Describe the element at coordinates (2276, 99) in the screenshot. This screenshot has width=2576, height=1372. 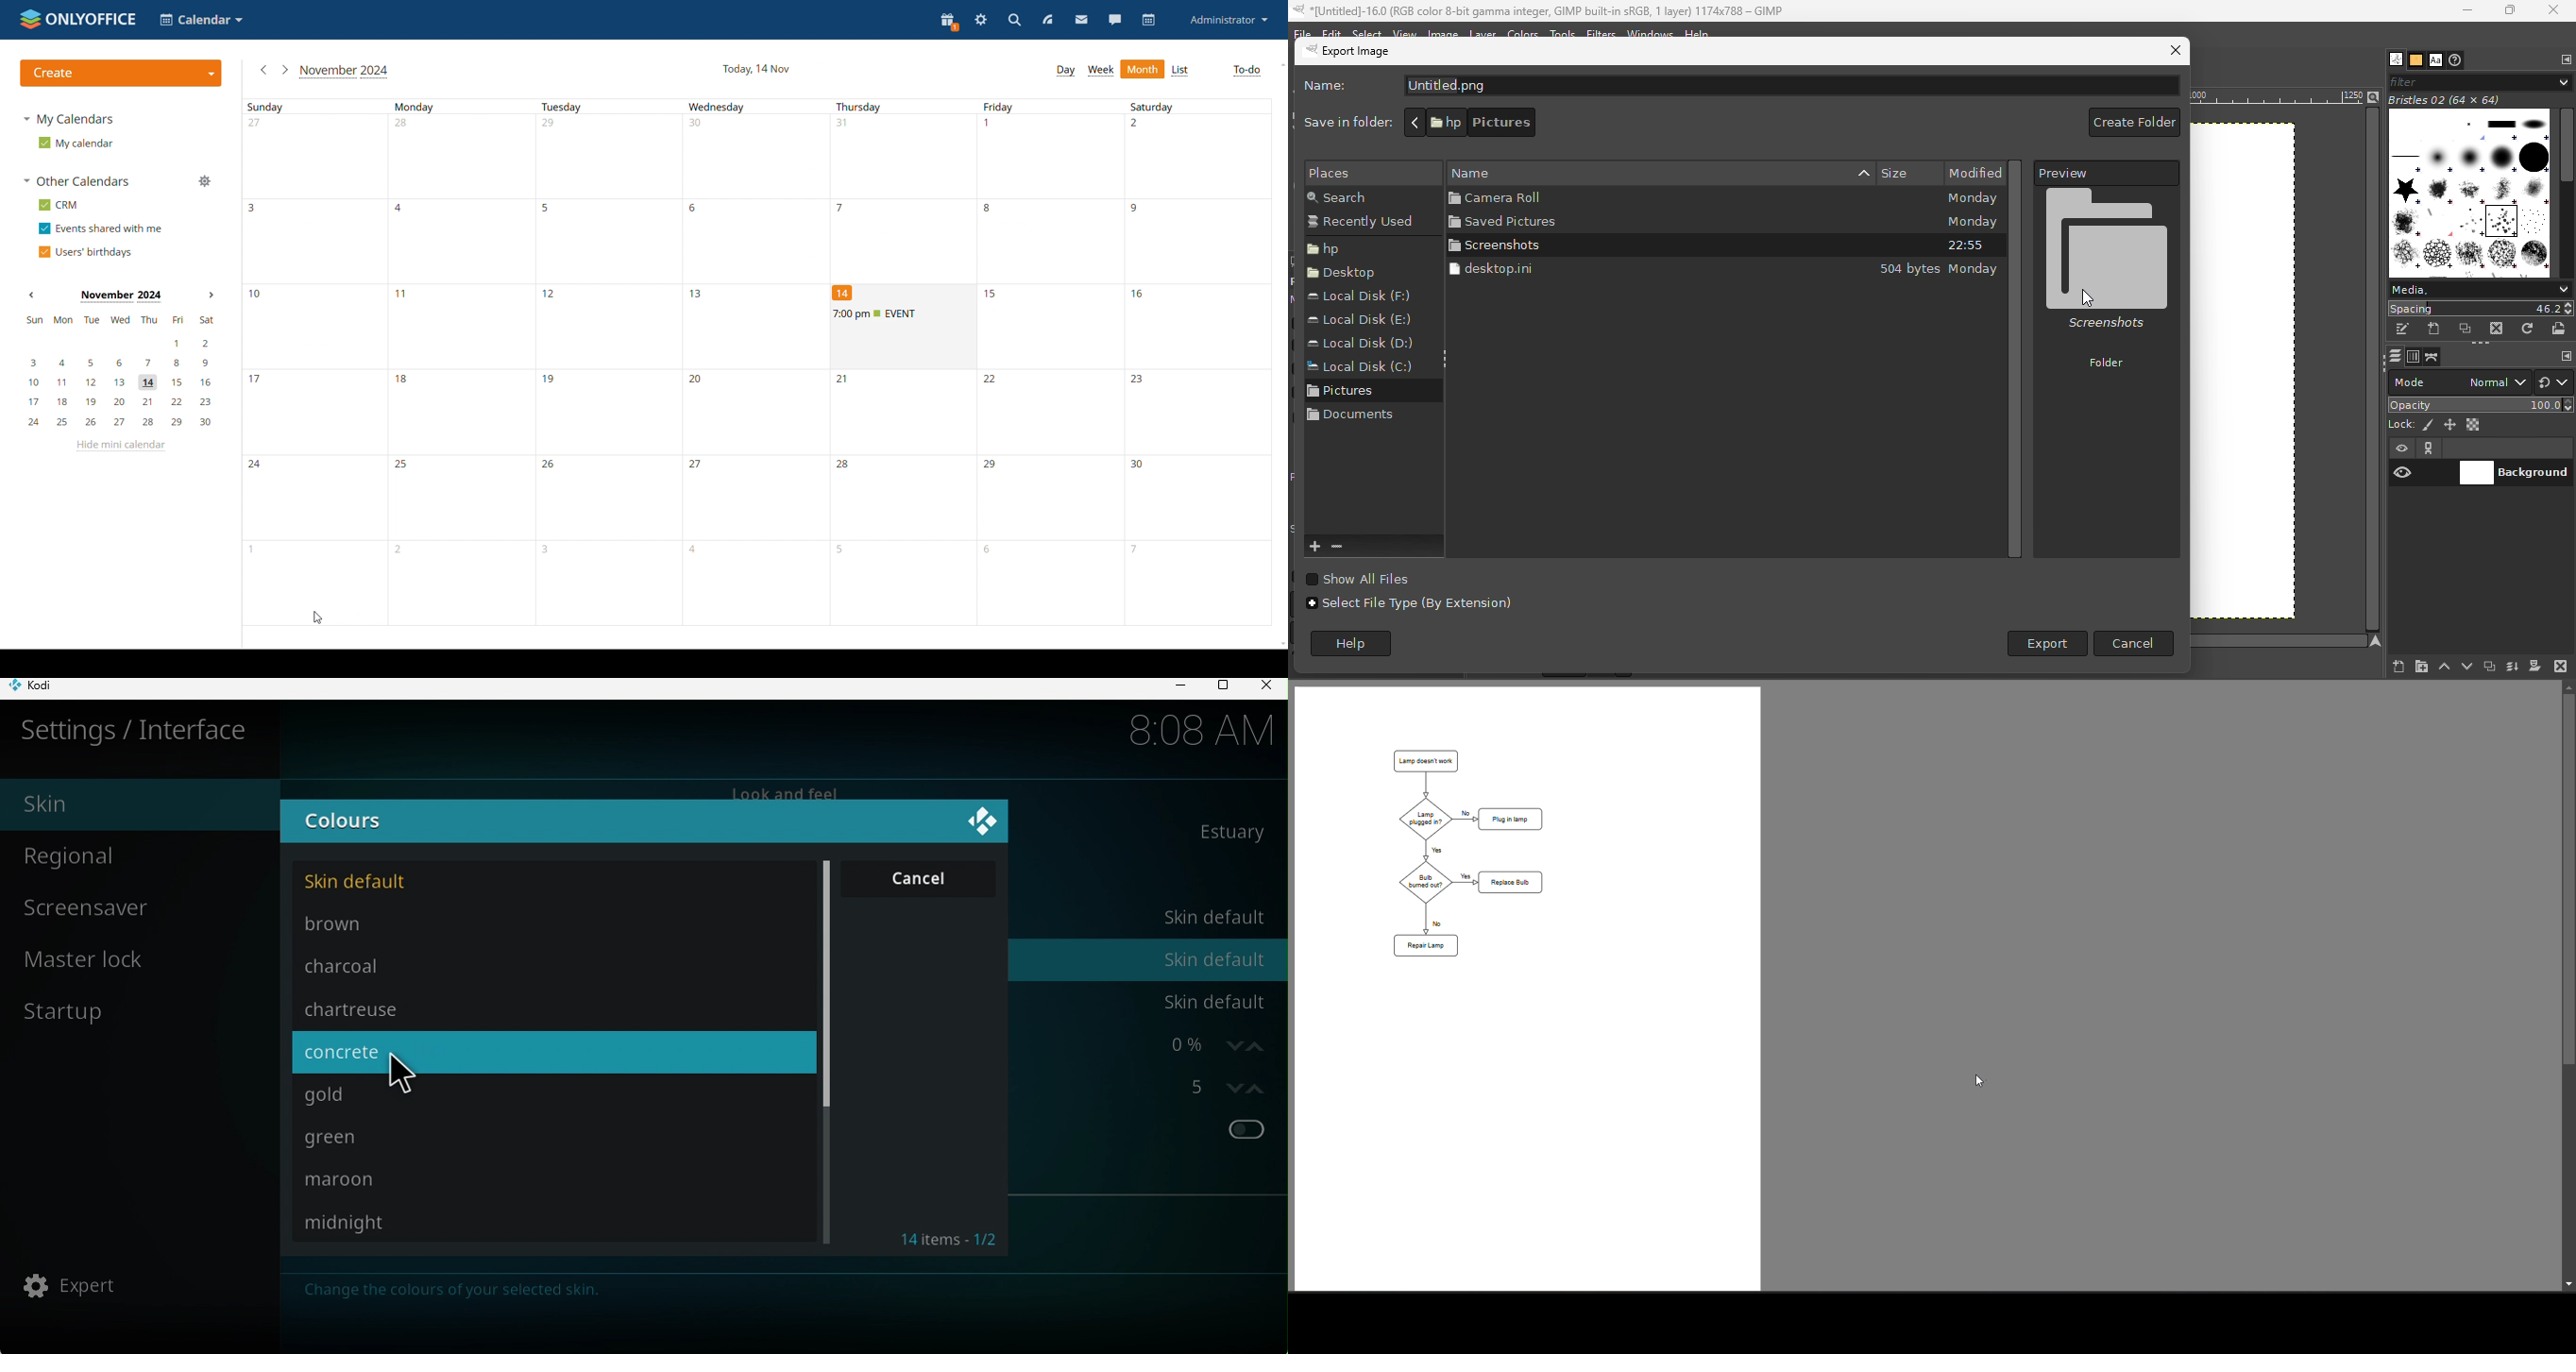
I see `ruler` at that location.